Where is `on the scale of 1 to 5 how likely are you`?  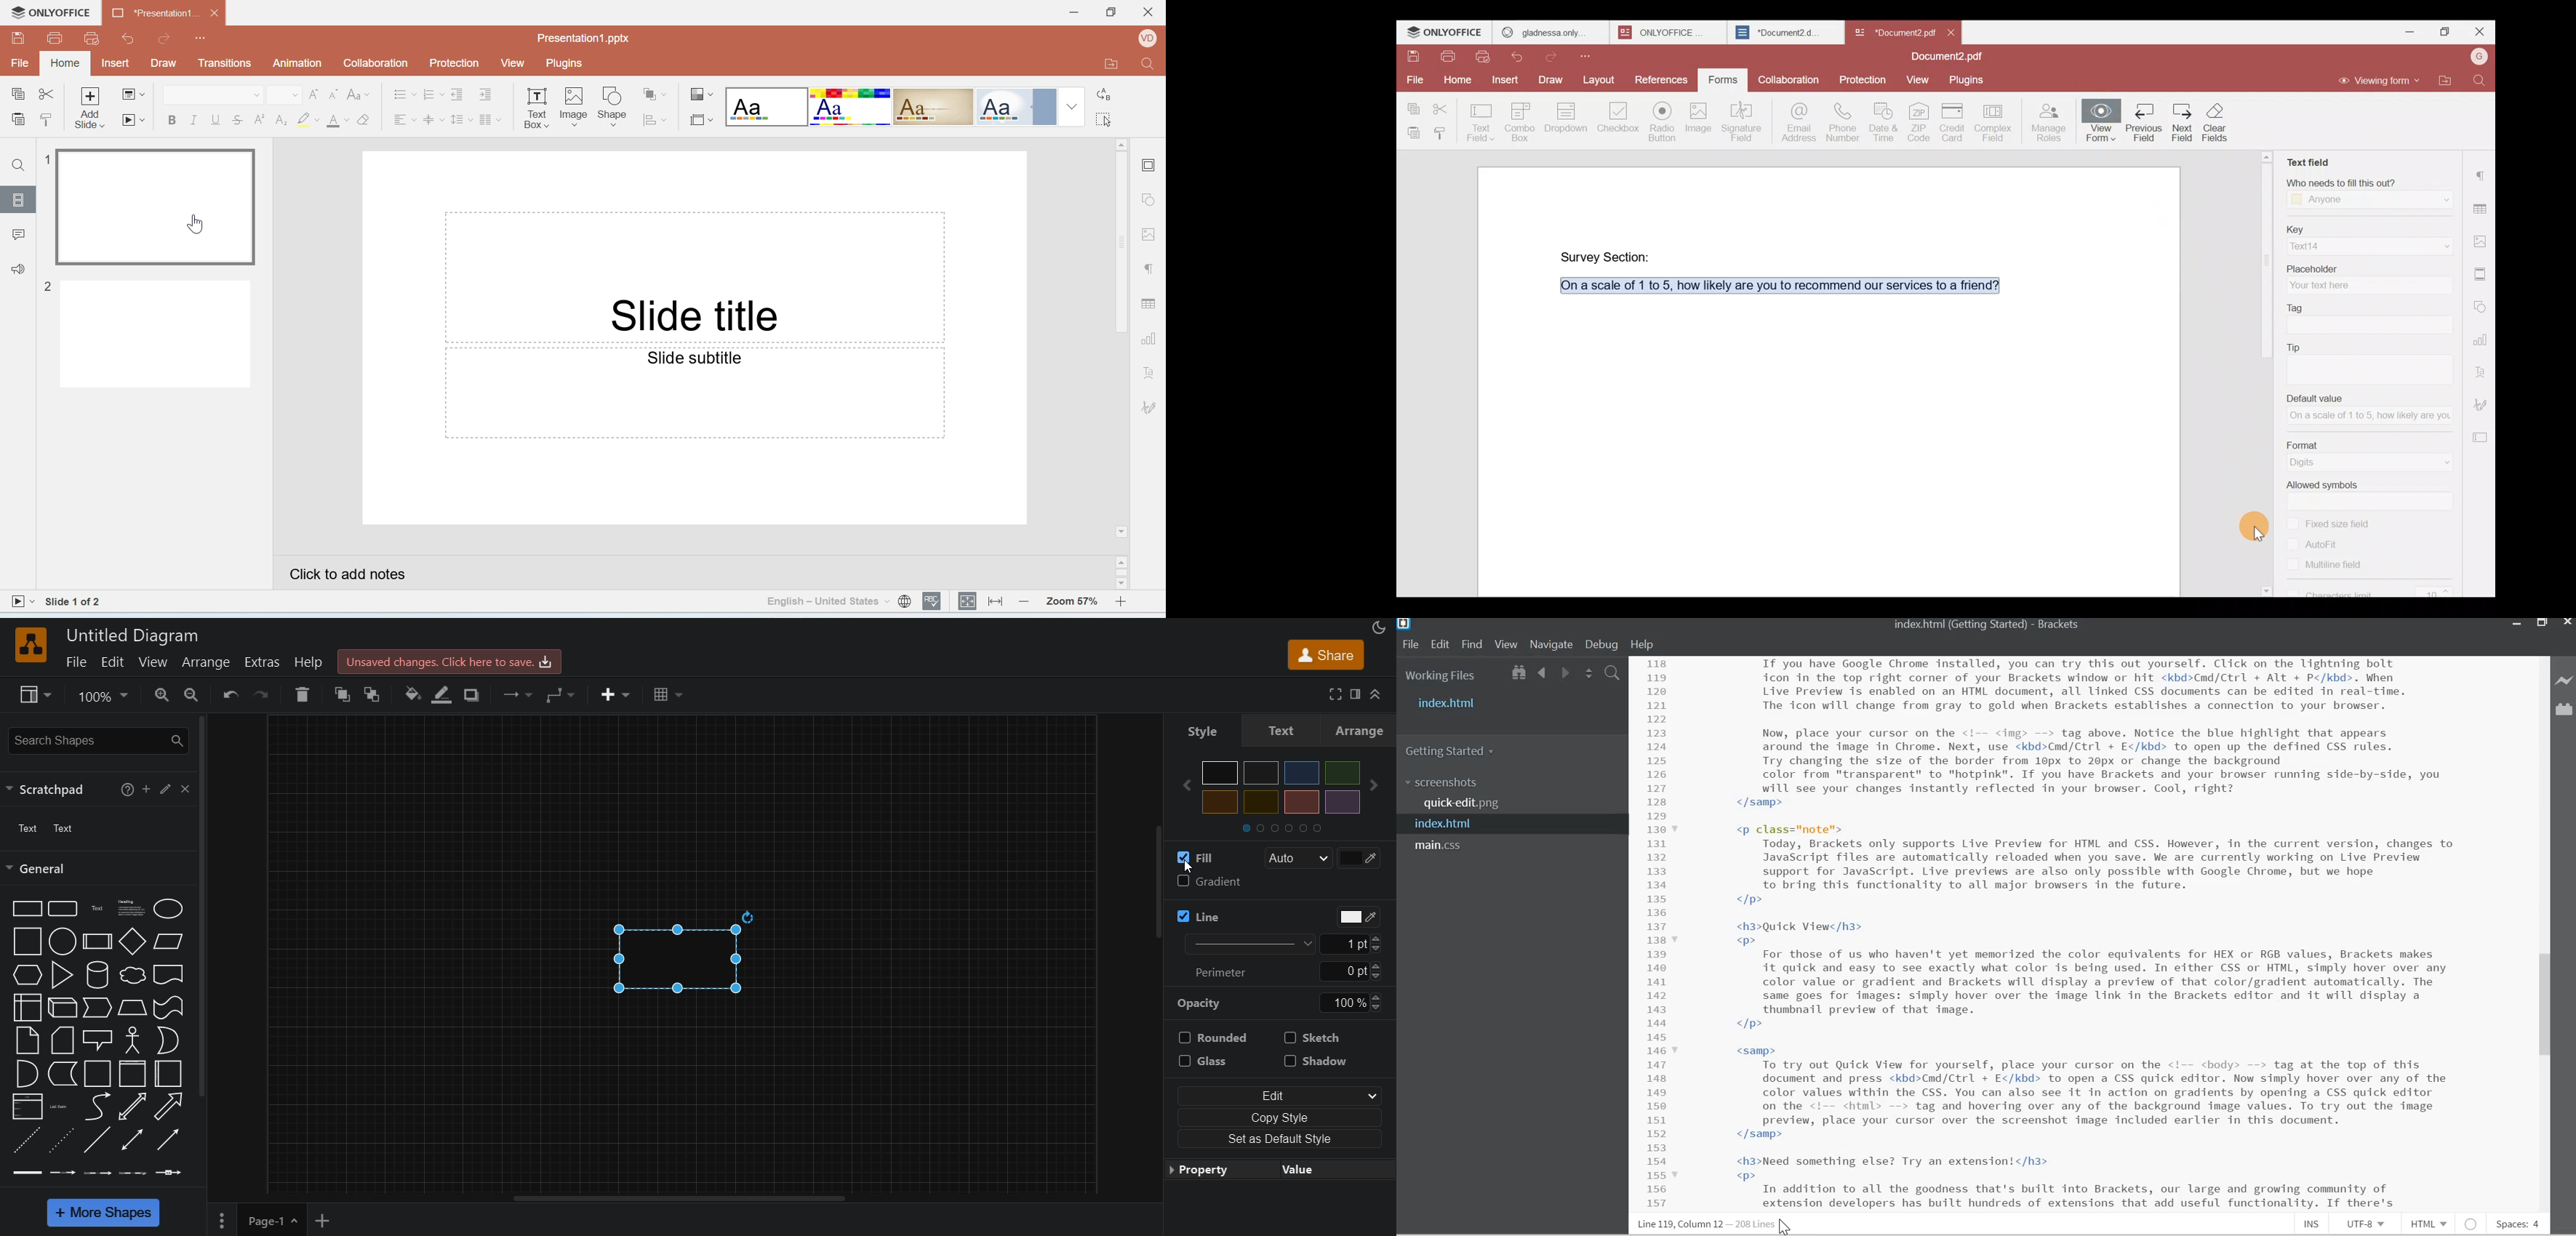
on the scale of 1 to 5 how likely are you is located at coordinates (2367, 417).